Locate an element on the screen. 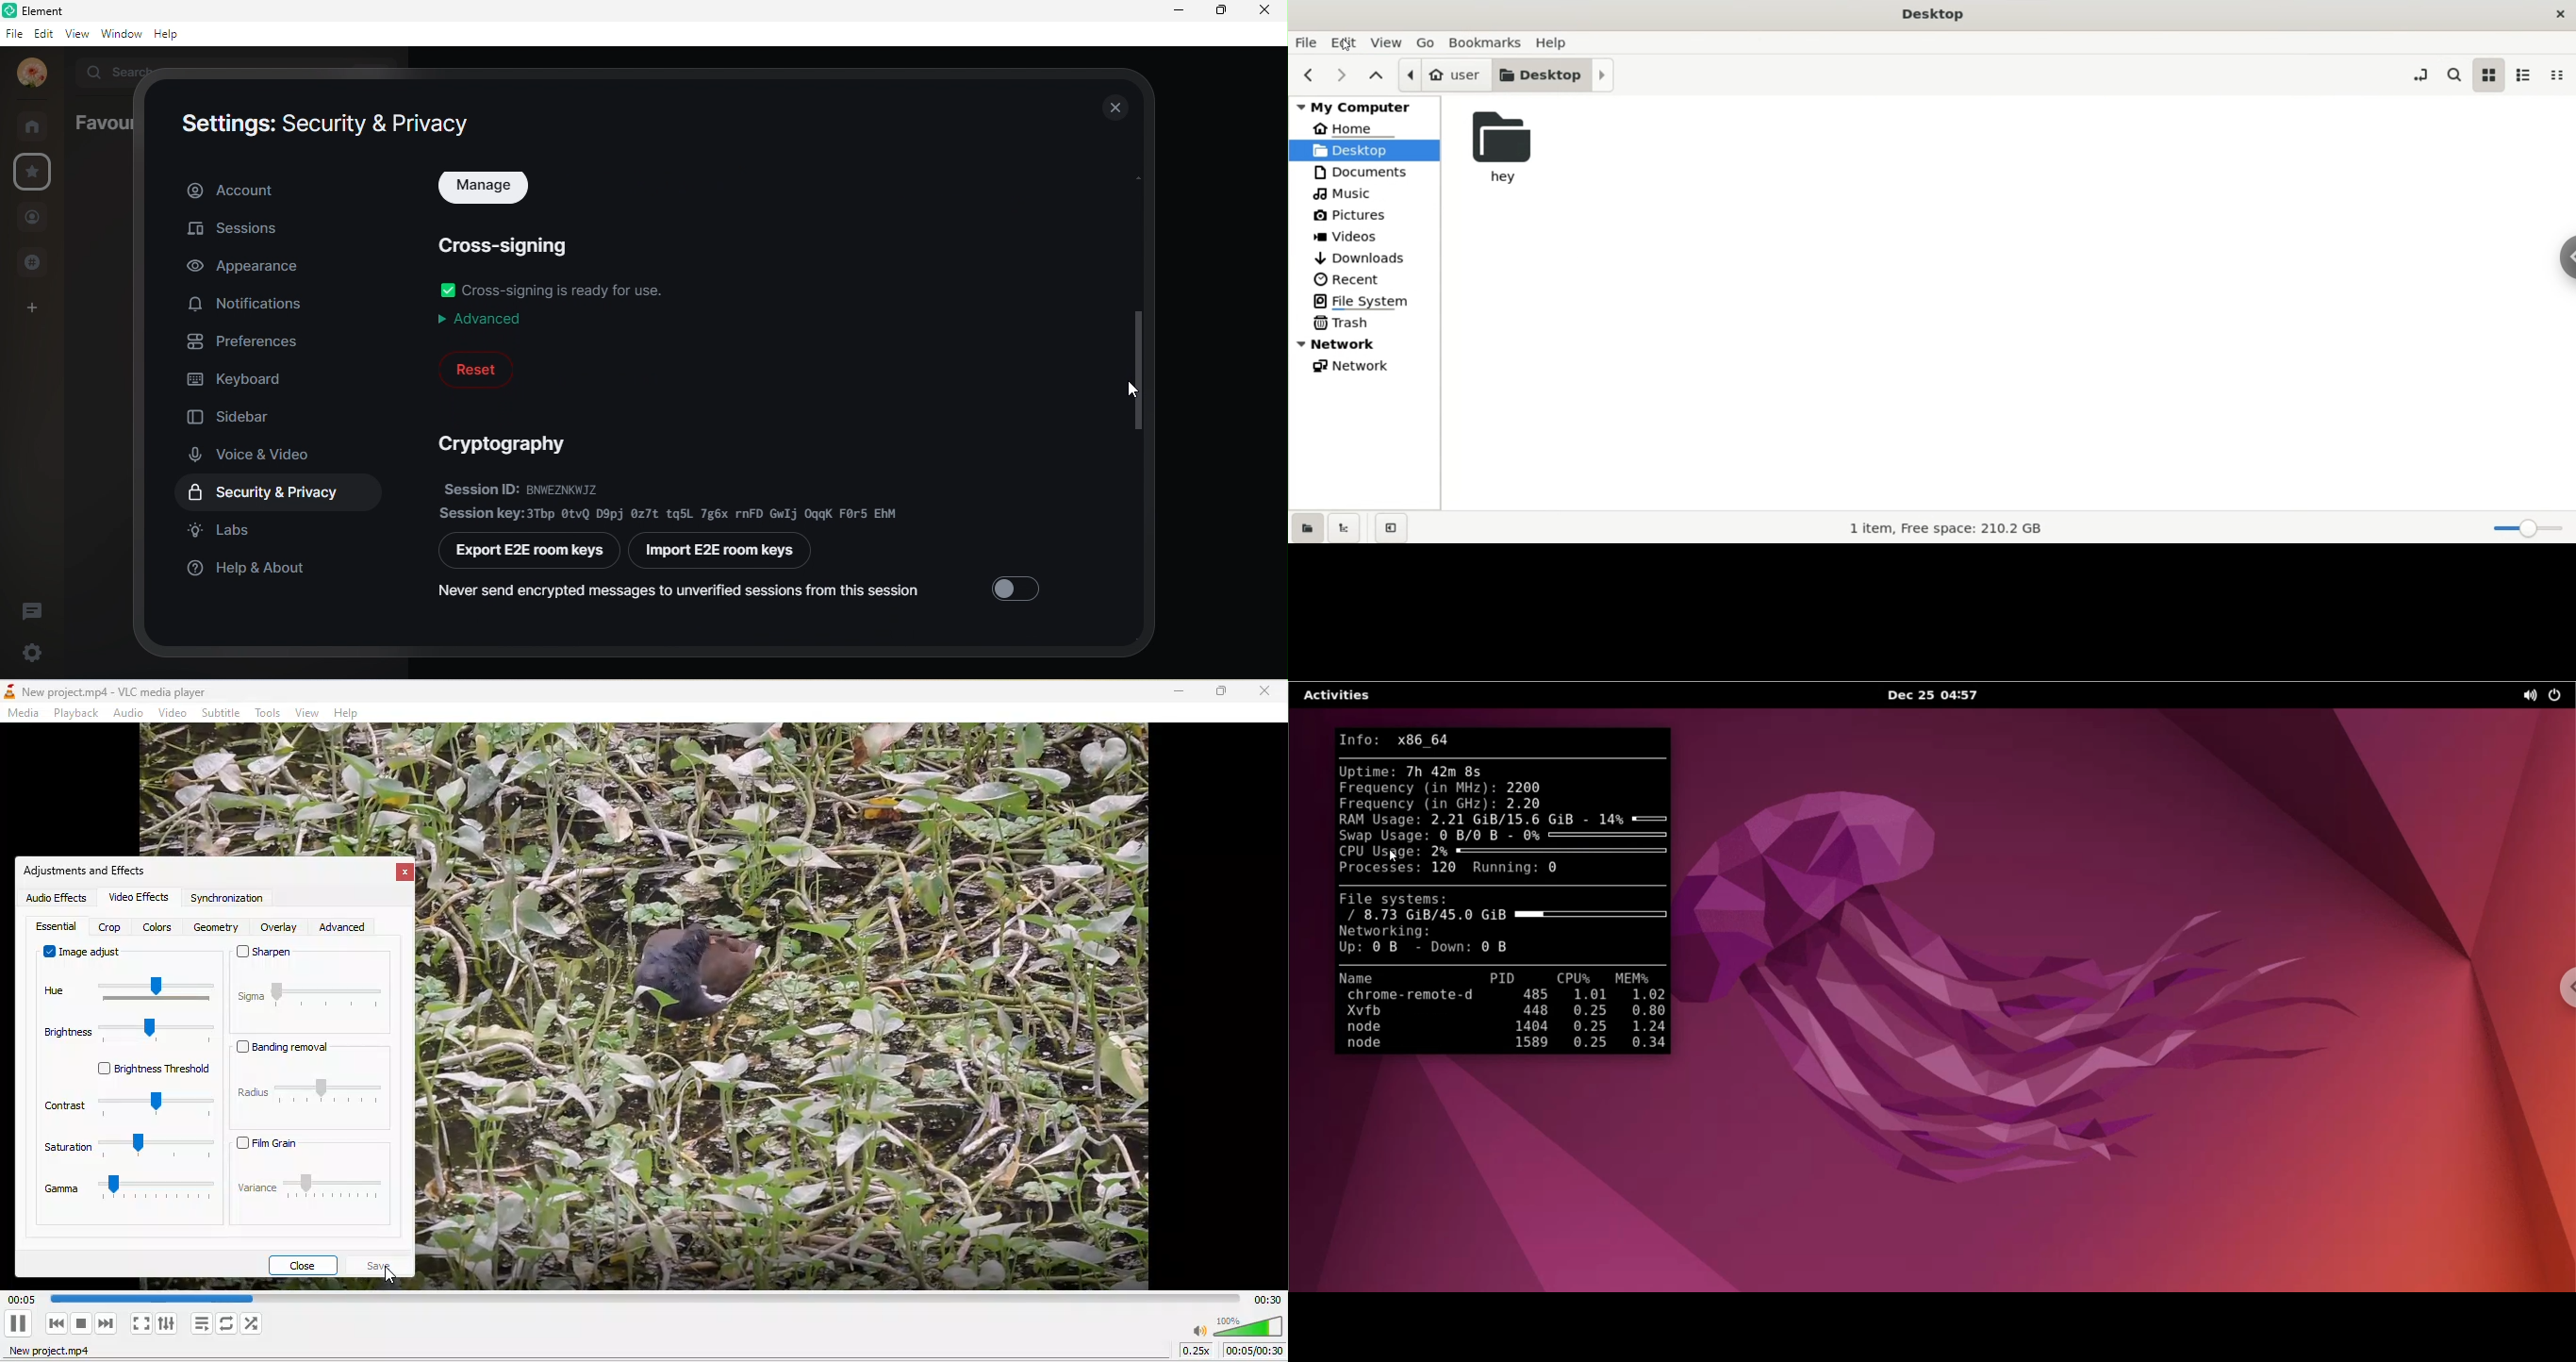 The image size is (2576, 1372). cross-signing is located at coordinates (510, 242).